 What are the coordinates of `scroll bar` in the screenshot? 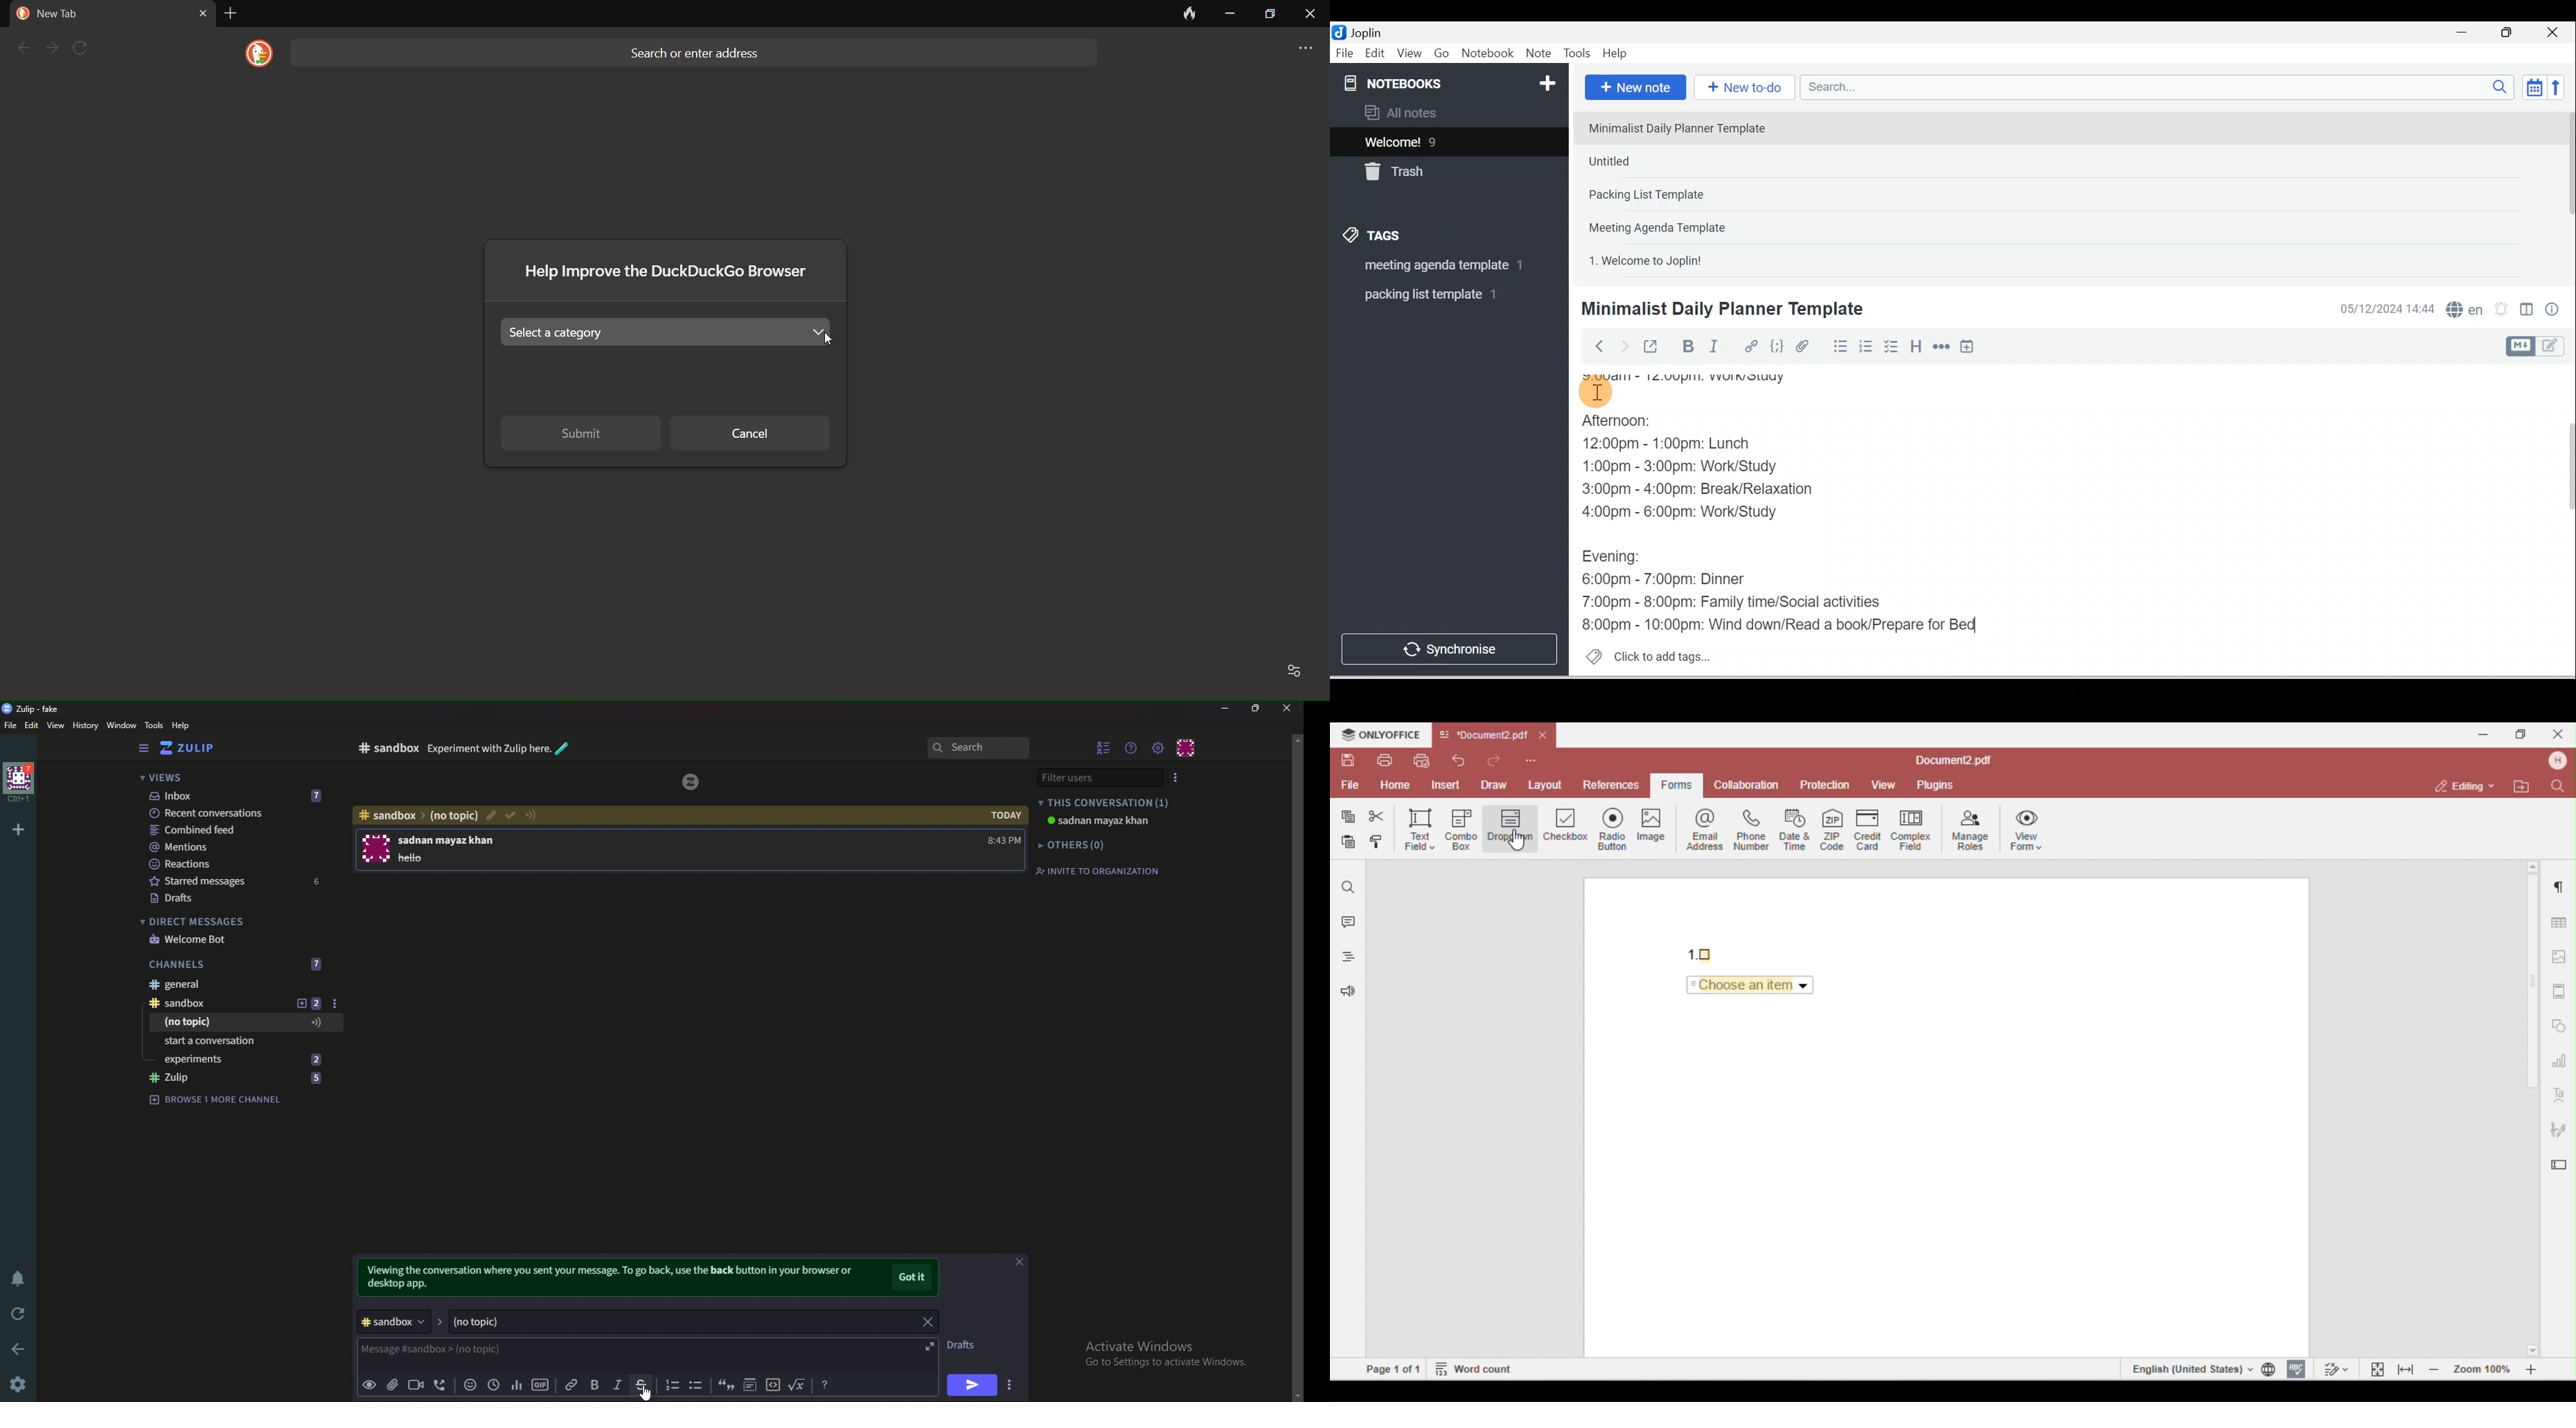 It's located at (1295, 1065).